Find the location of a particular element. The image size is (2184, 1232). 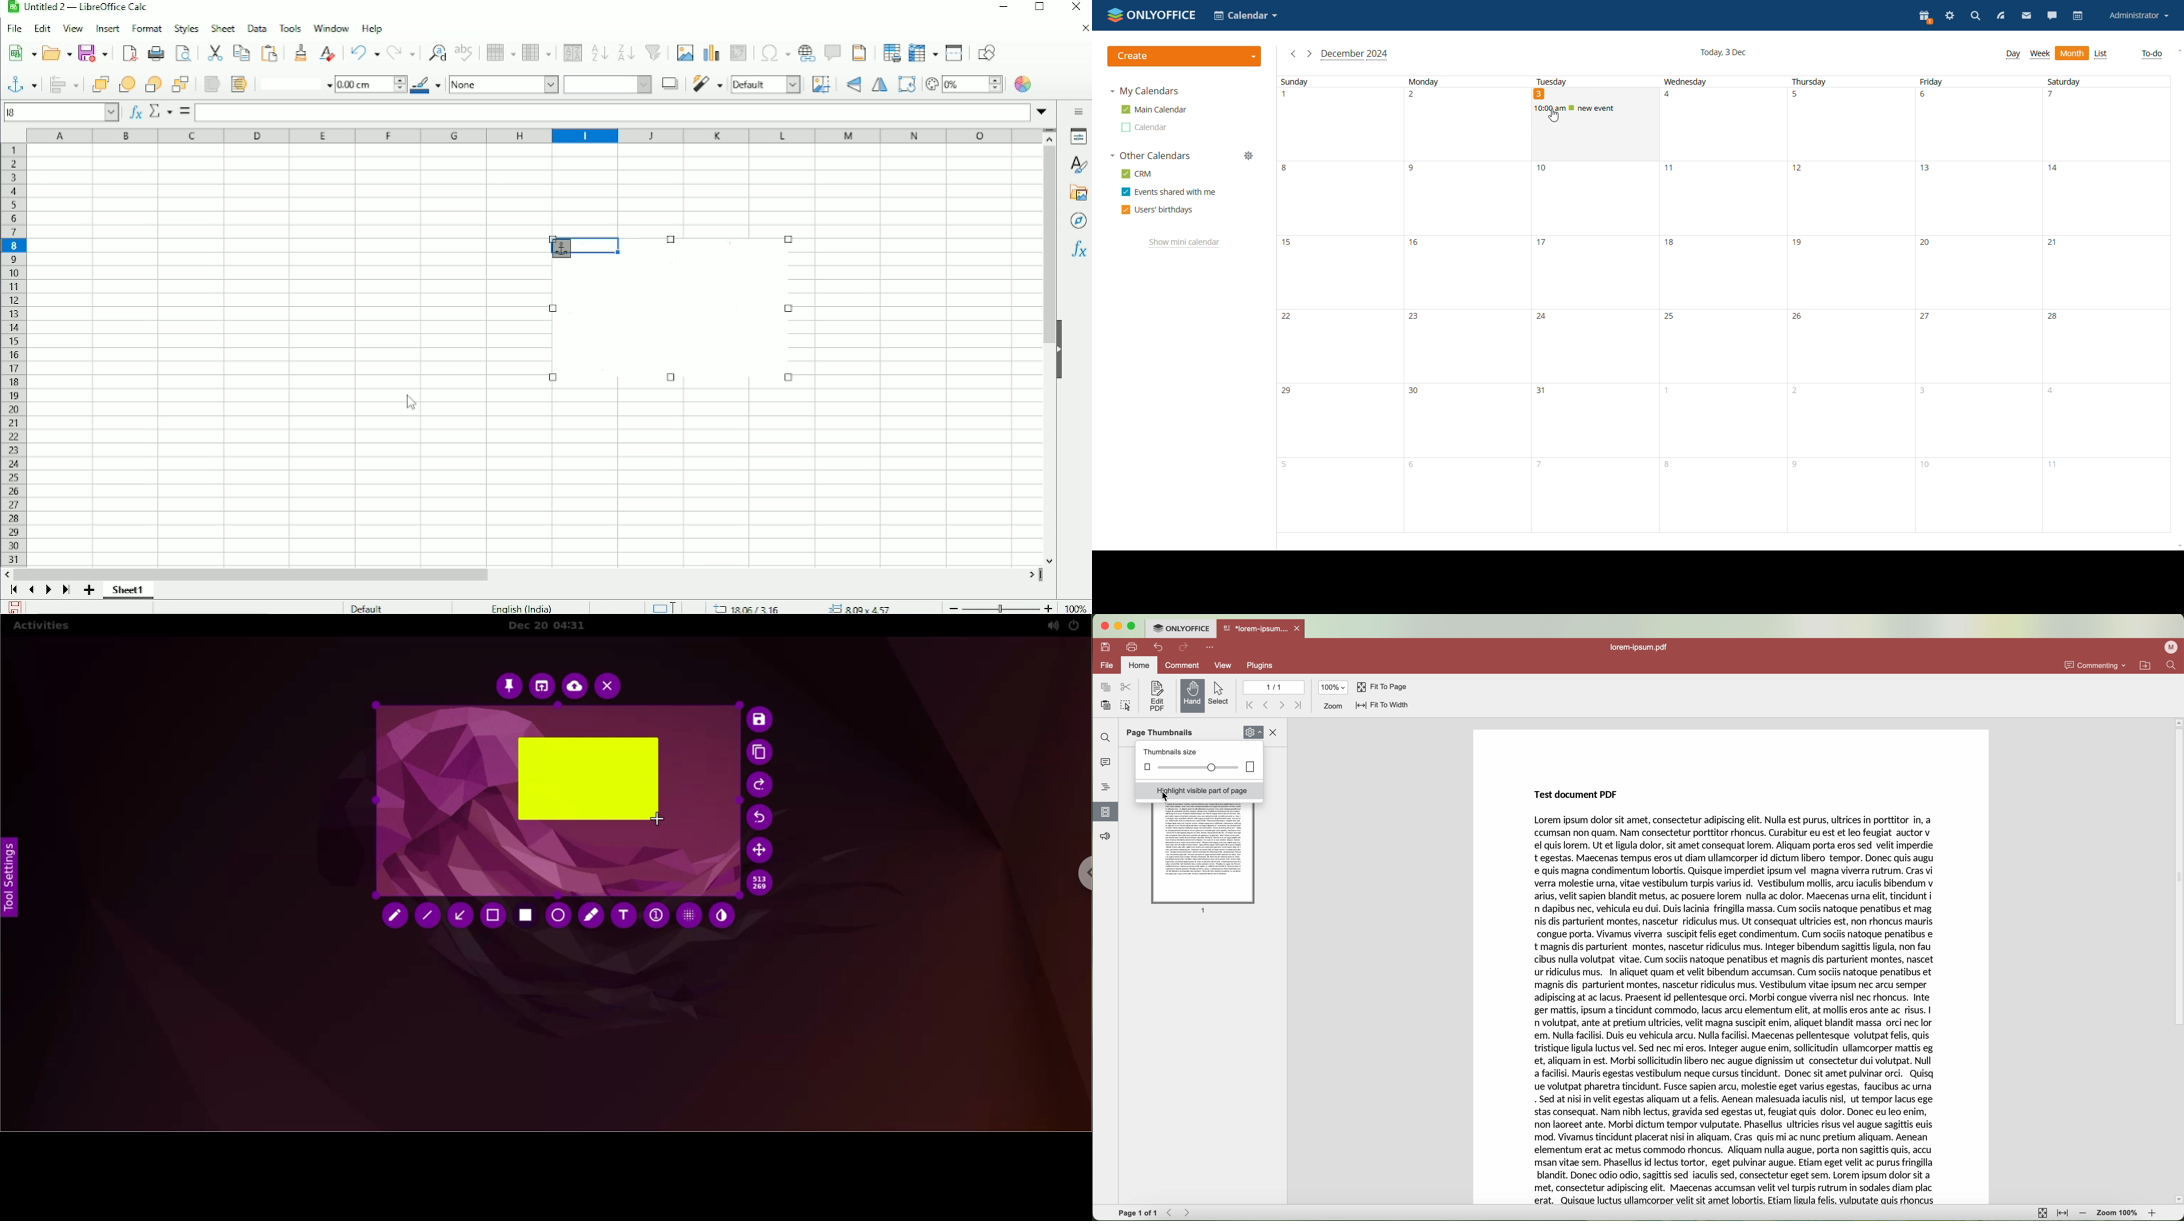

save is located at coordinates (94, 53).